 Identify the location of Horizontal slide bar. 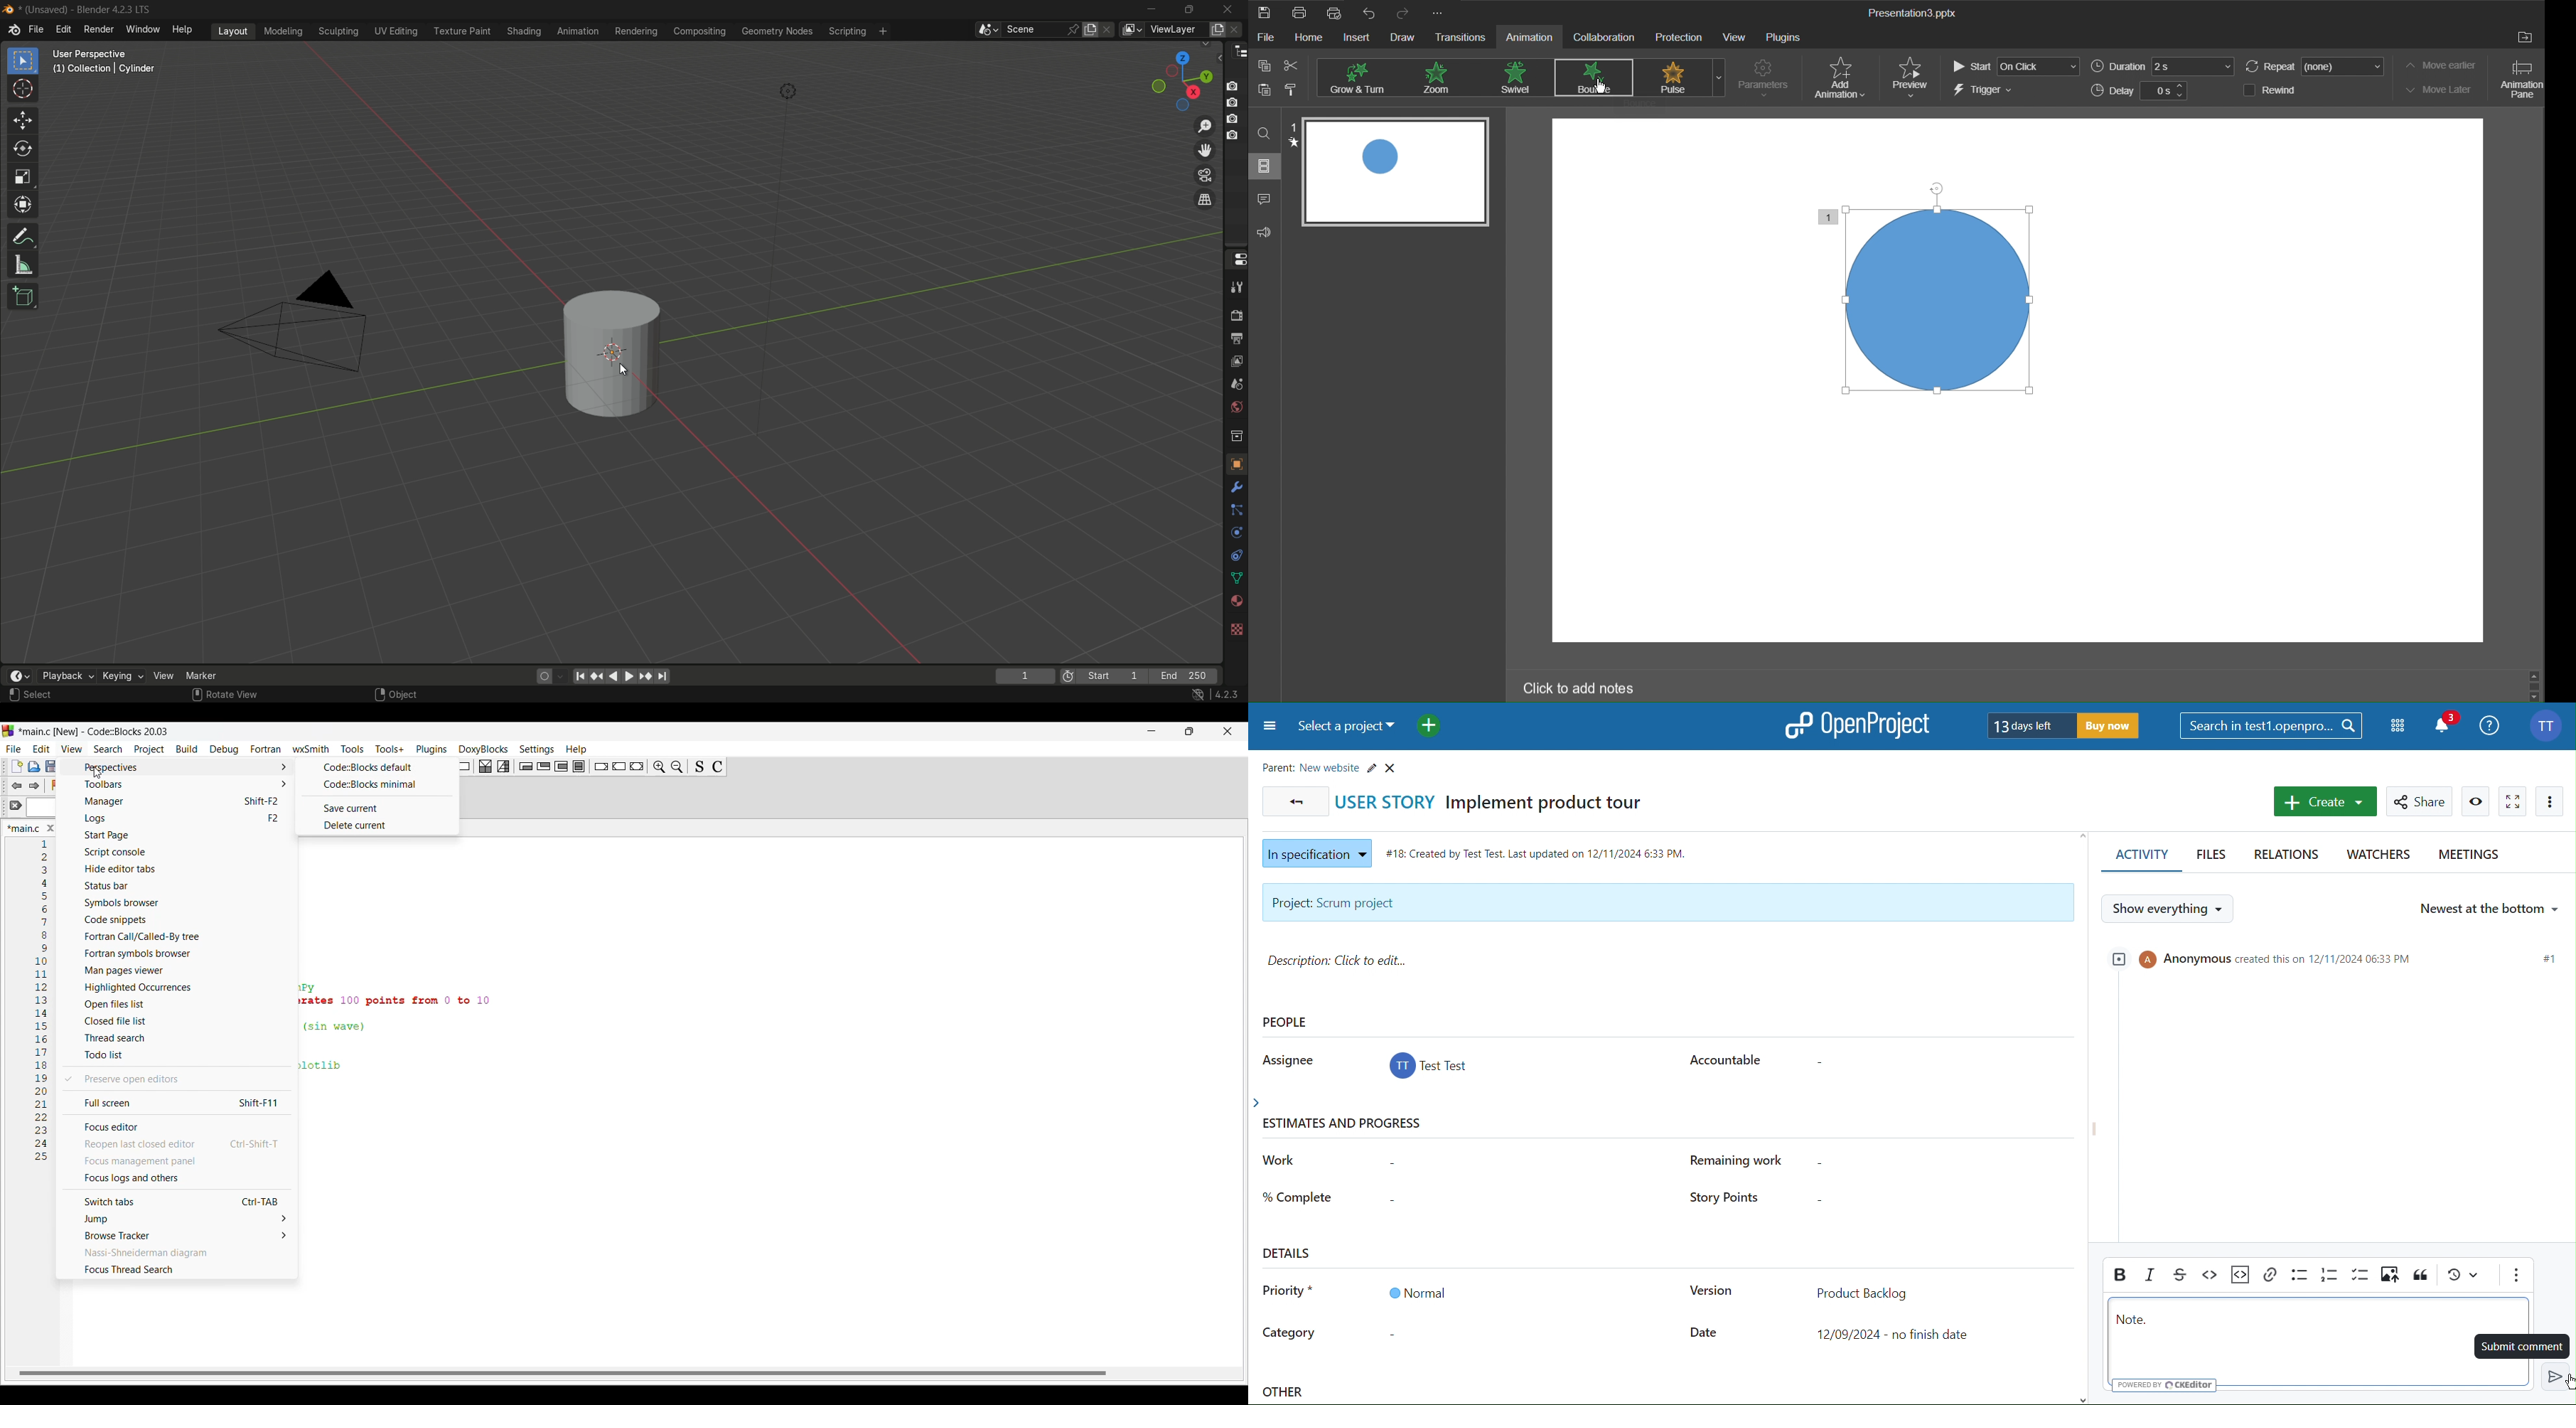
(562, 1374).